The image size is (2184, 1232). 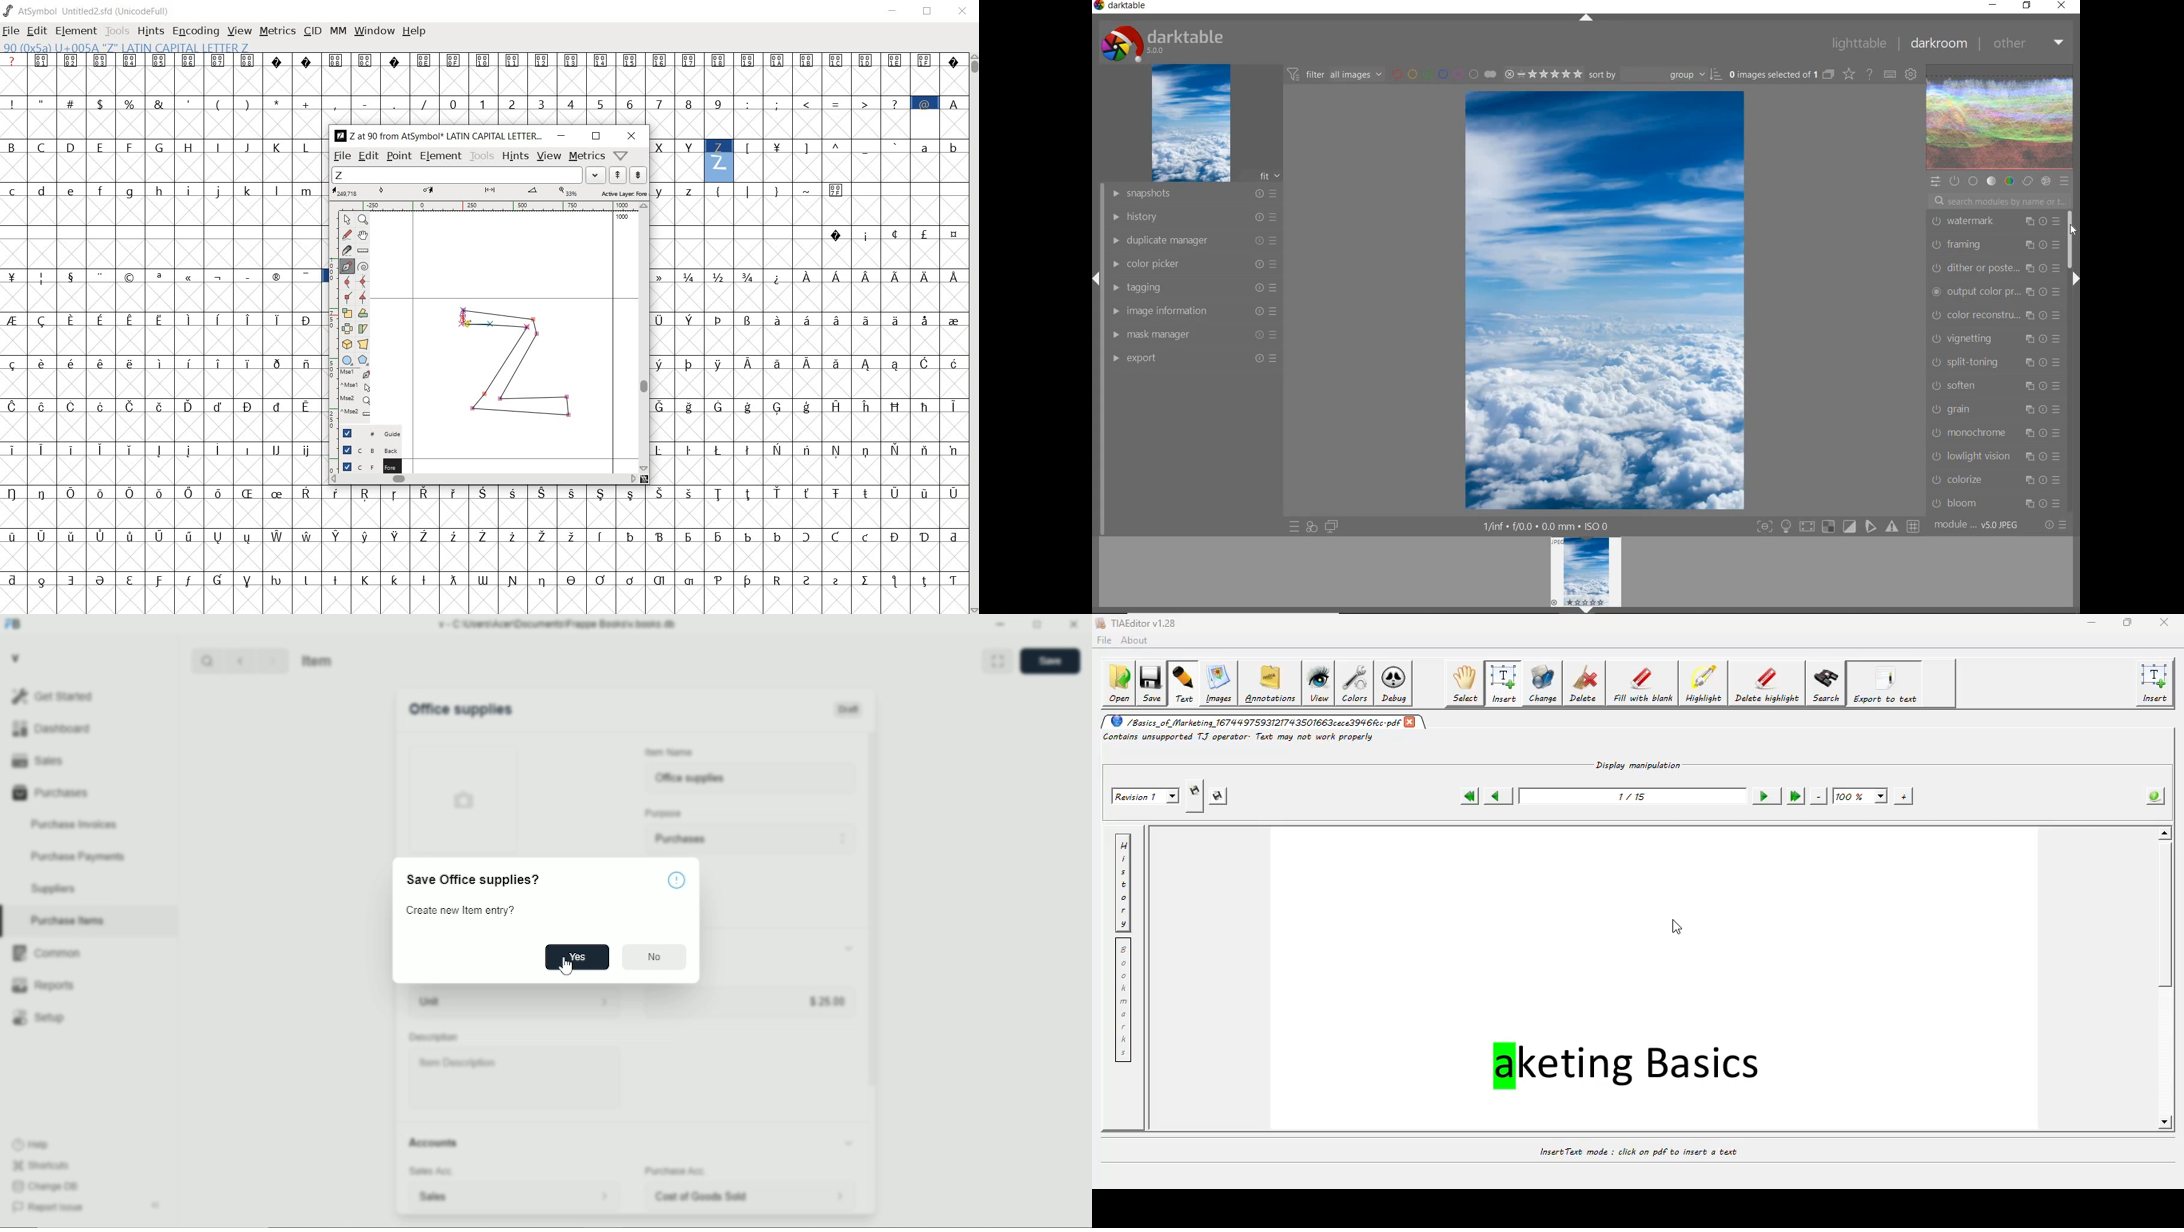 I want to click on SHOW ONLY ACTIVE MODULES, so click(x=1955, y=181).